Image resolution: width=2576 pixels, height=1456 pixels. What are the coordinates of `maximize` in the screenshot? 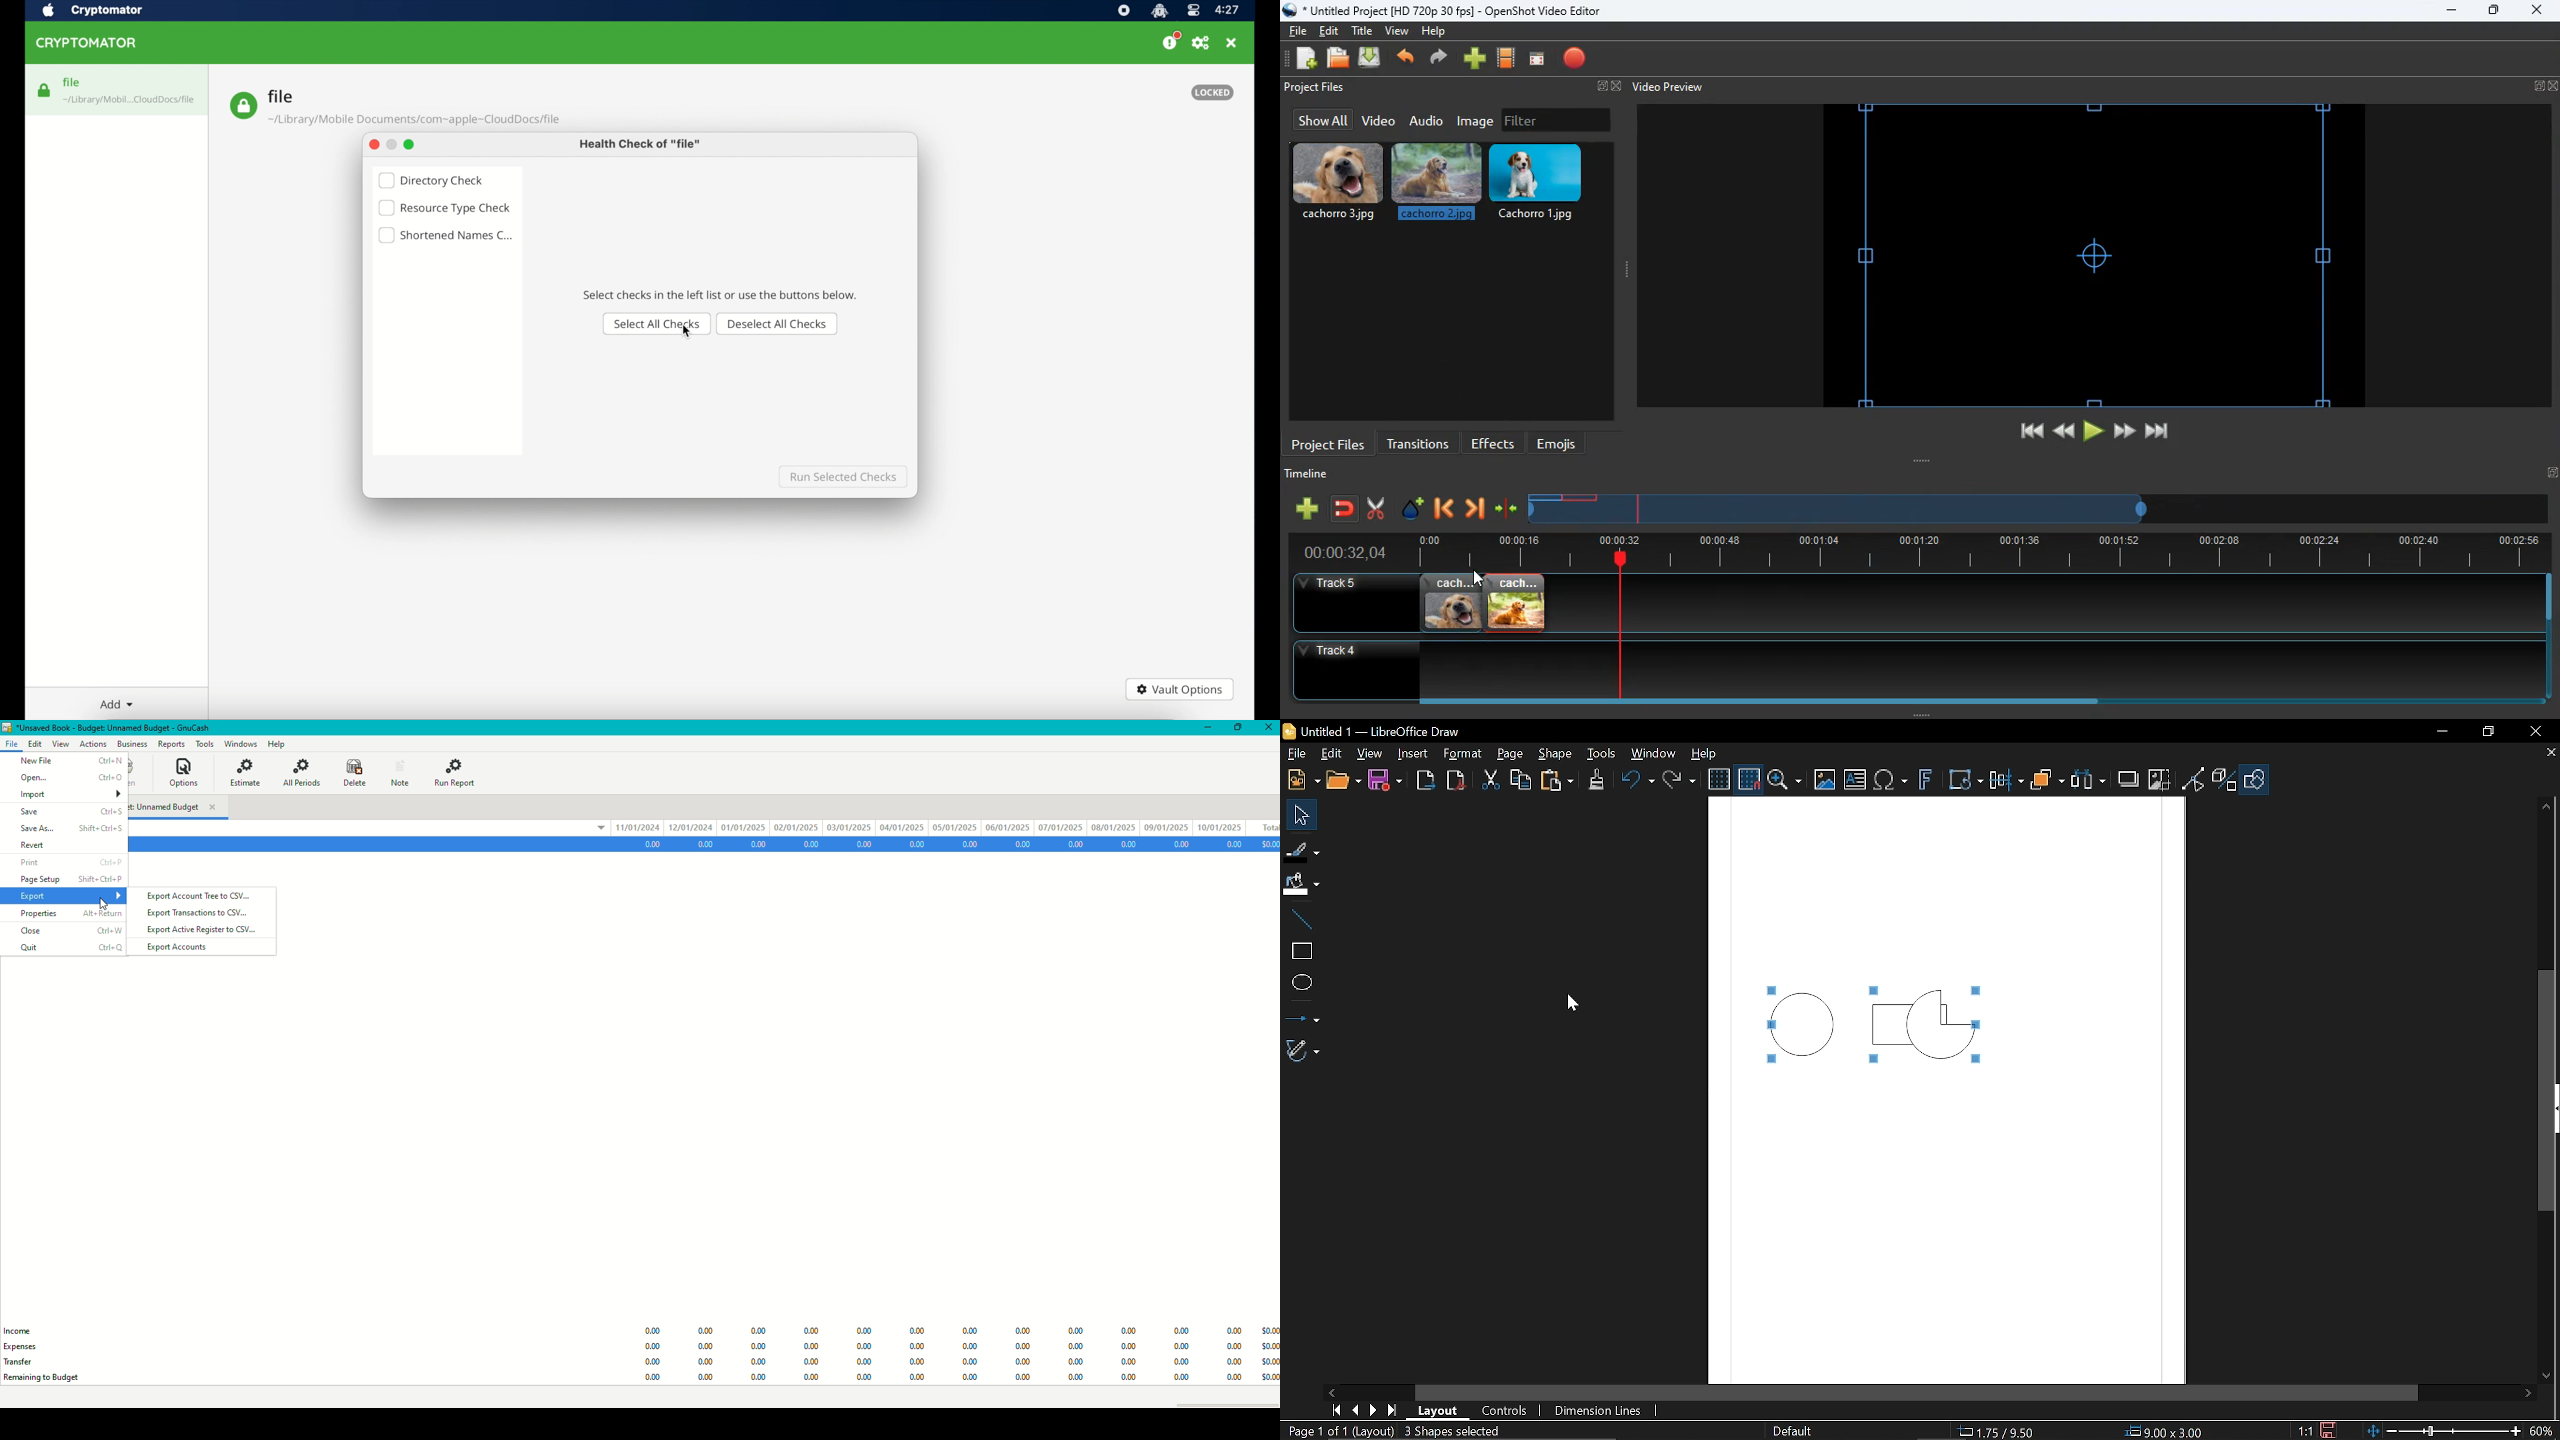 It's located at (2494, 12).